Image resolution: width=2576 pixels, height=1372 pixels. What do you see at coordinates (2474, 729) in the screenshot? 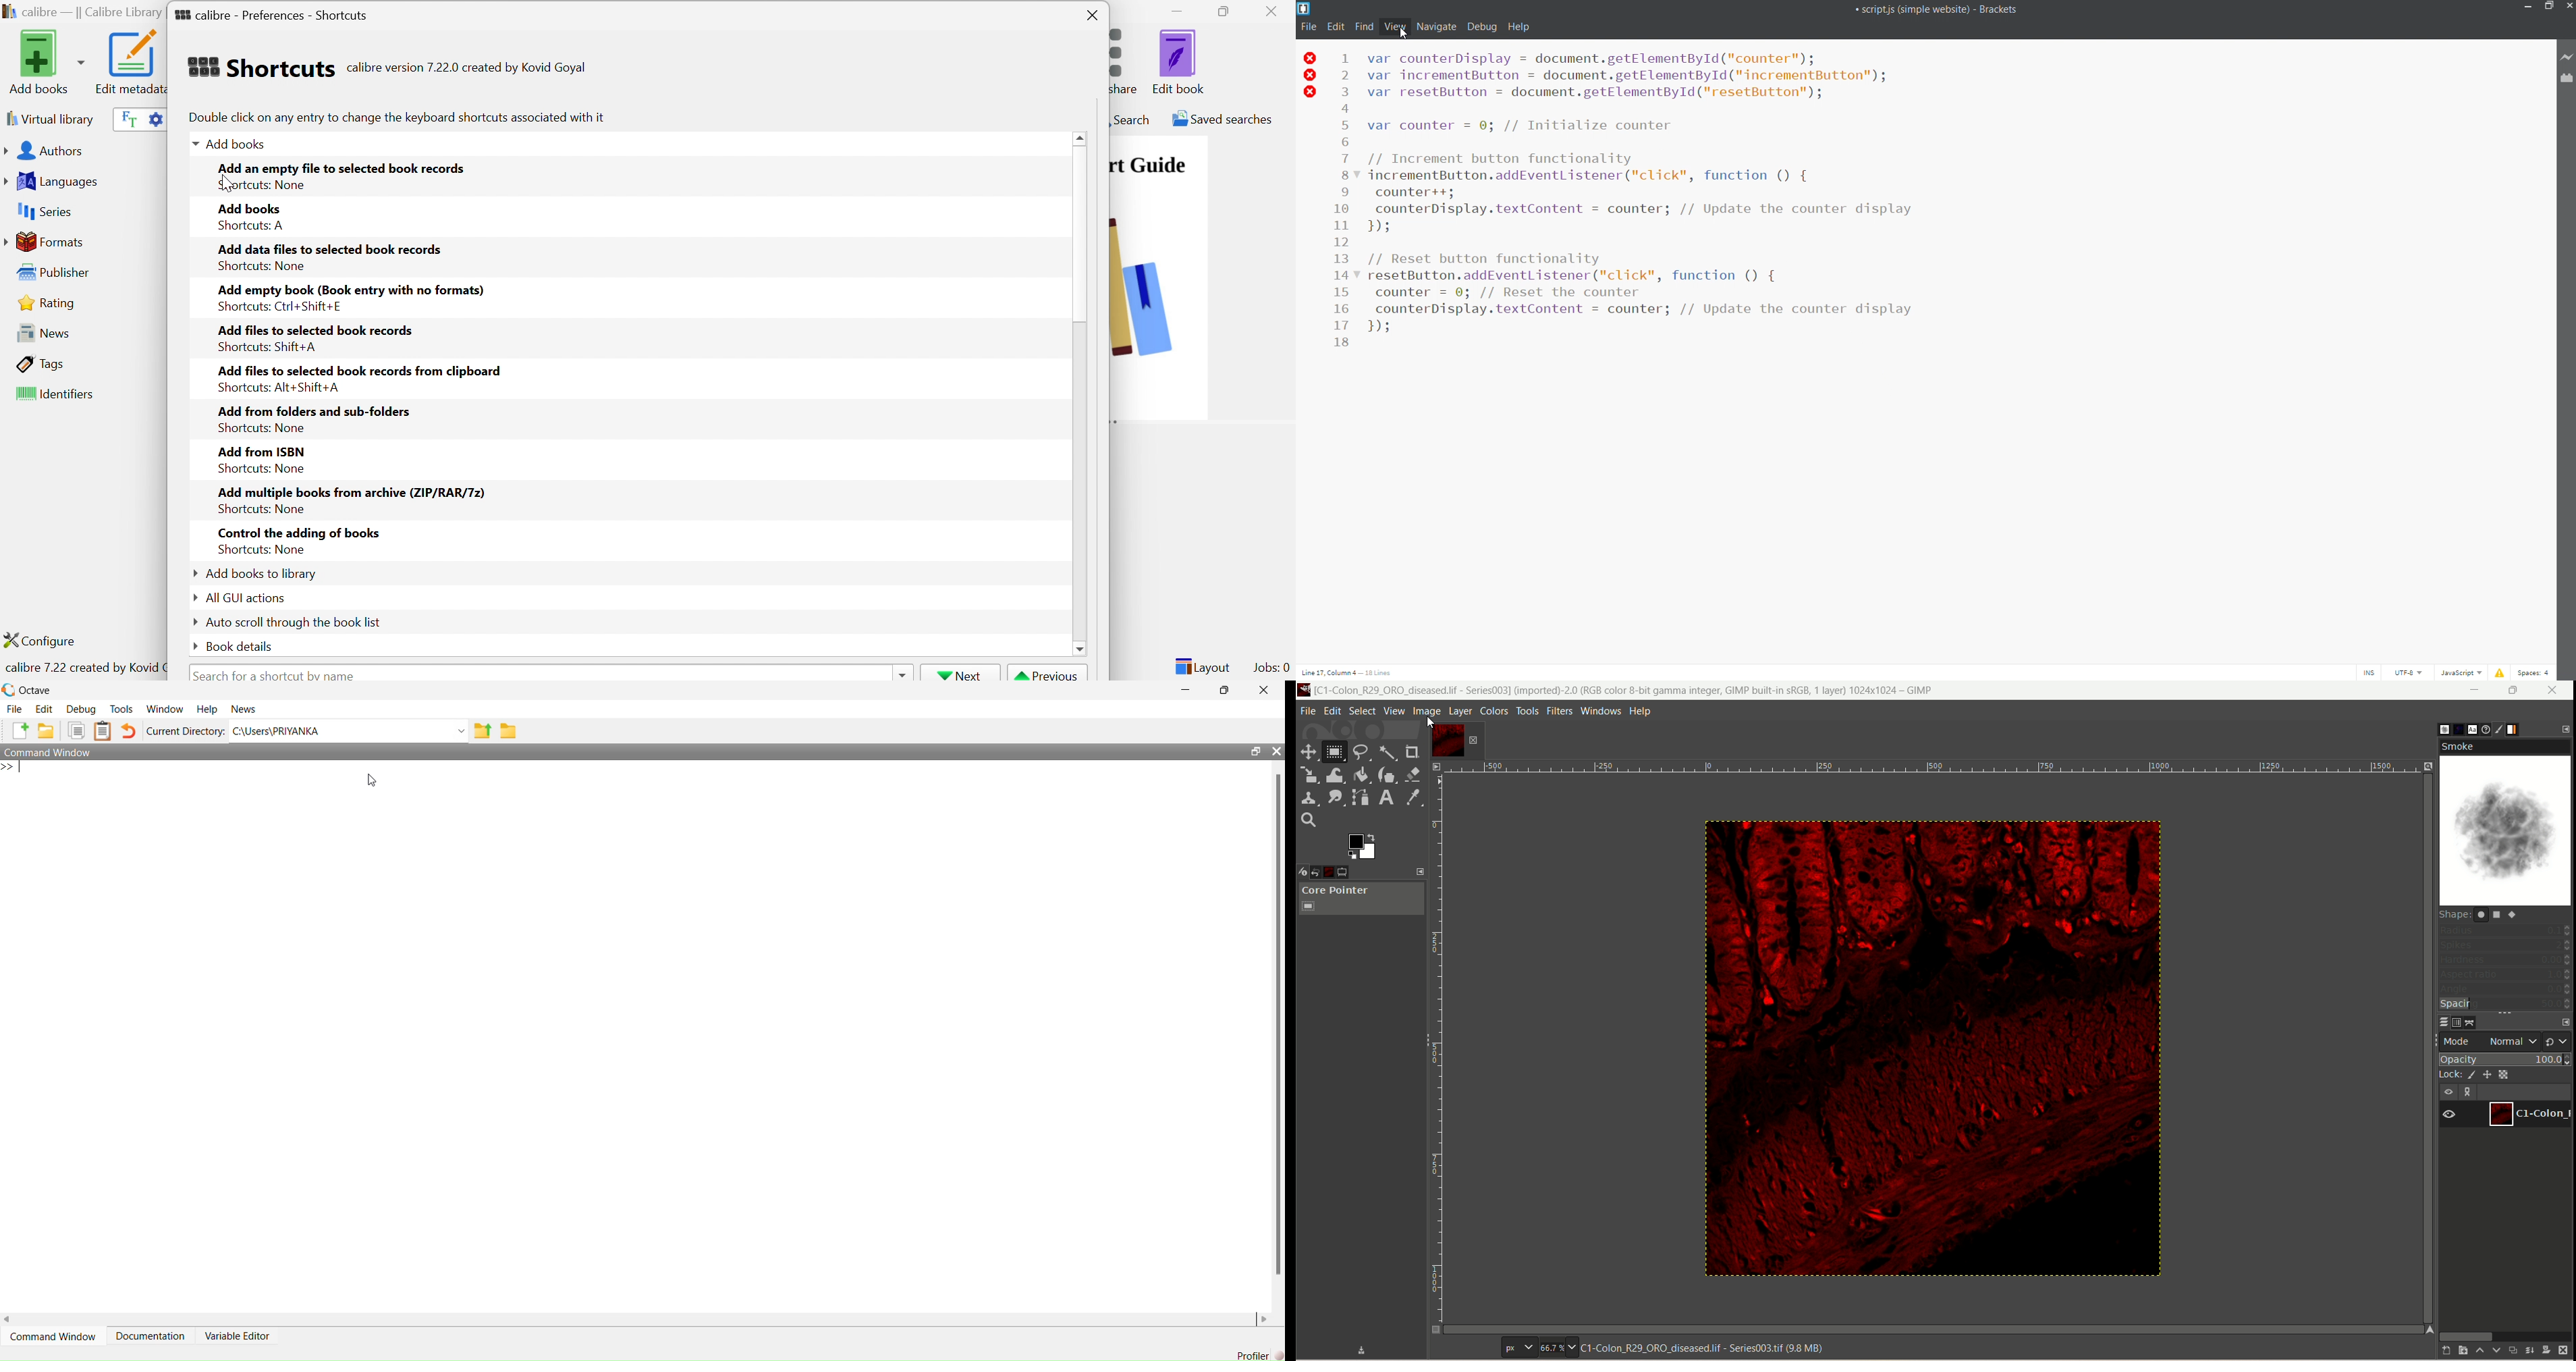
I see `font` at bounding box center [2474, 729].